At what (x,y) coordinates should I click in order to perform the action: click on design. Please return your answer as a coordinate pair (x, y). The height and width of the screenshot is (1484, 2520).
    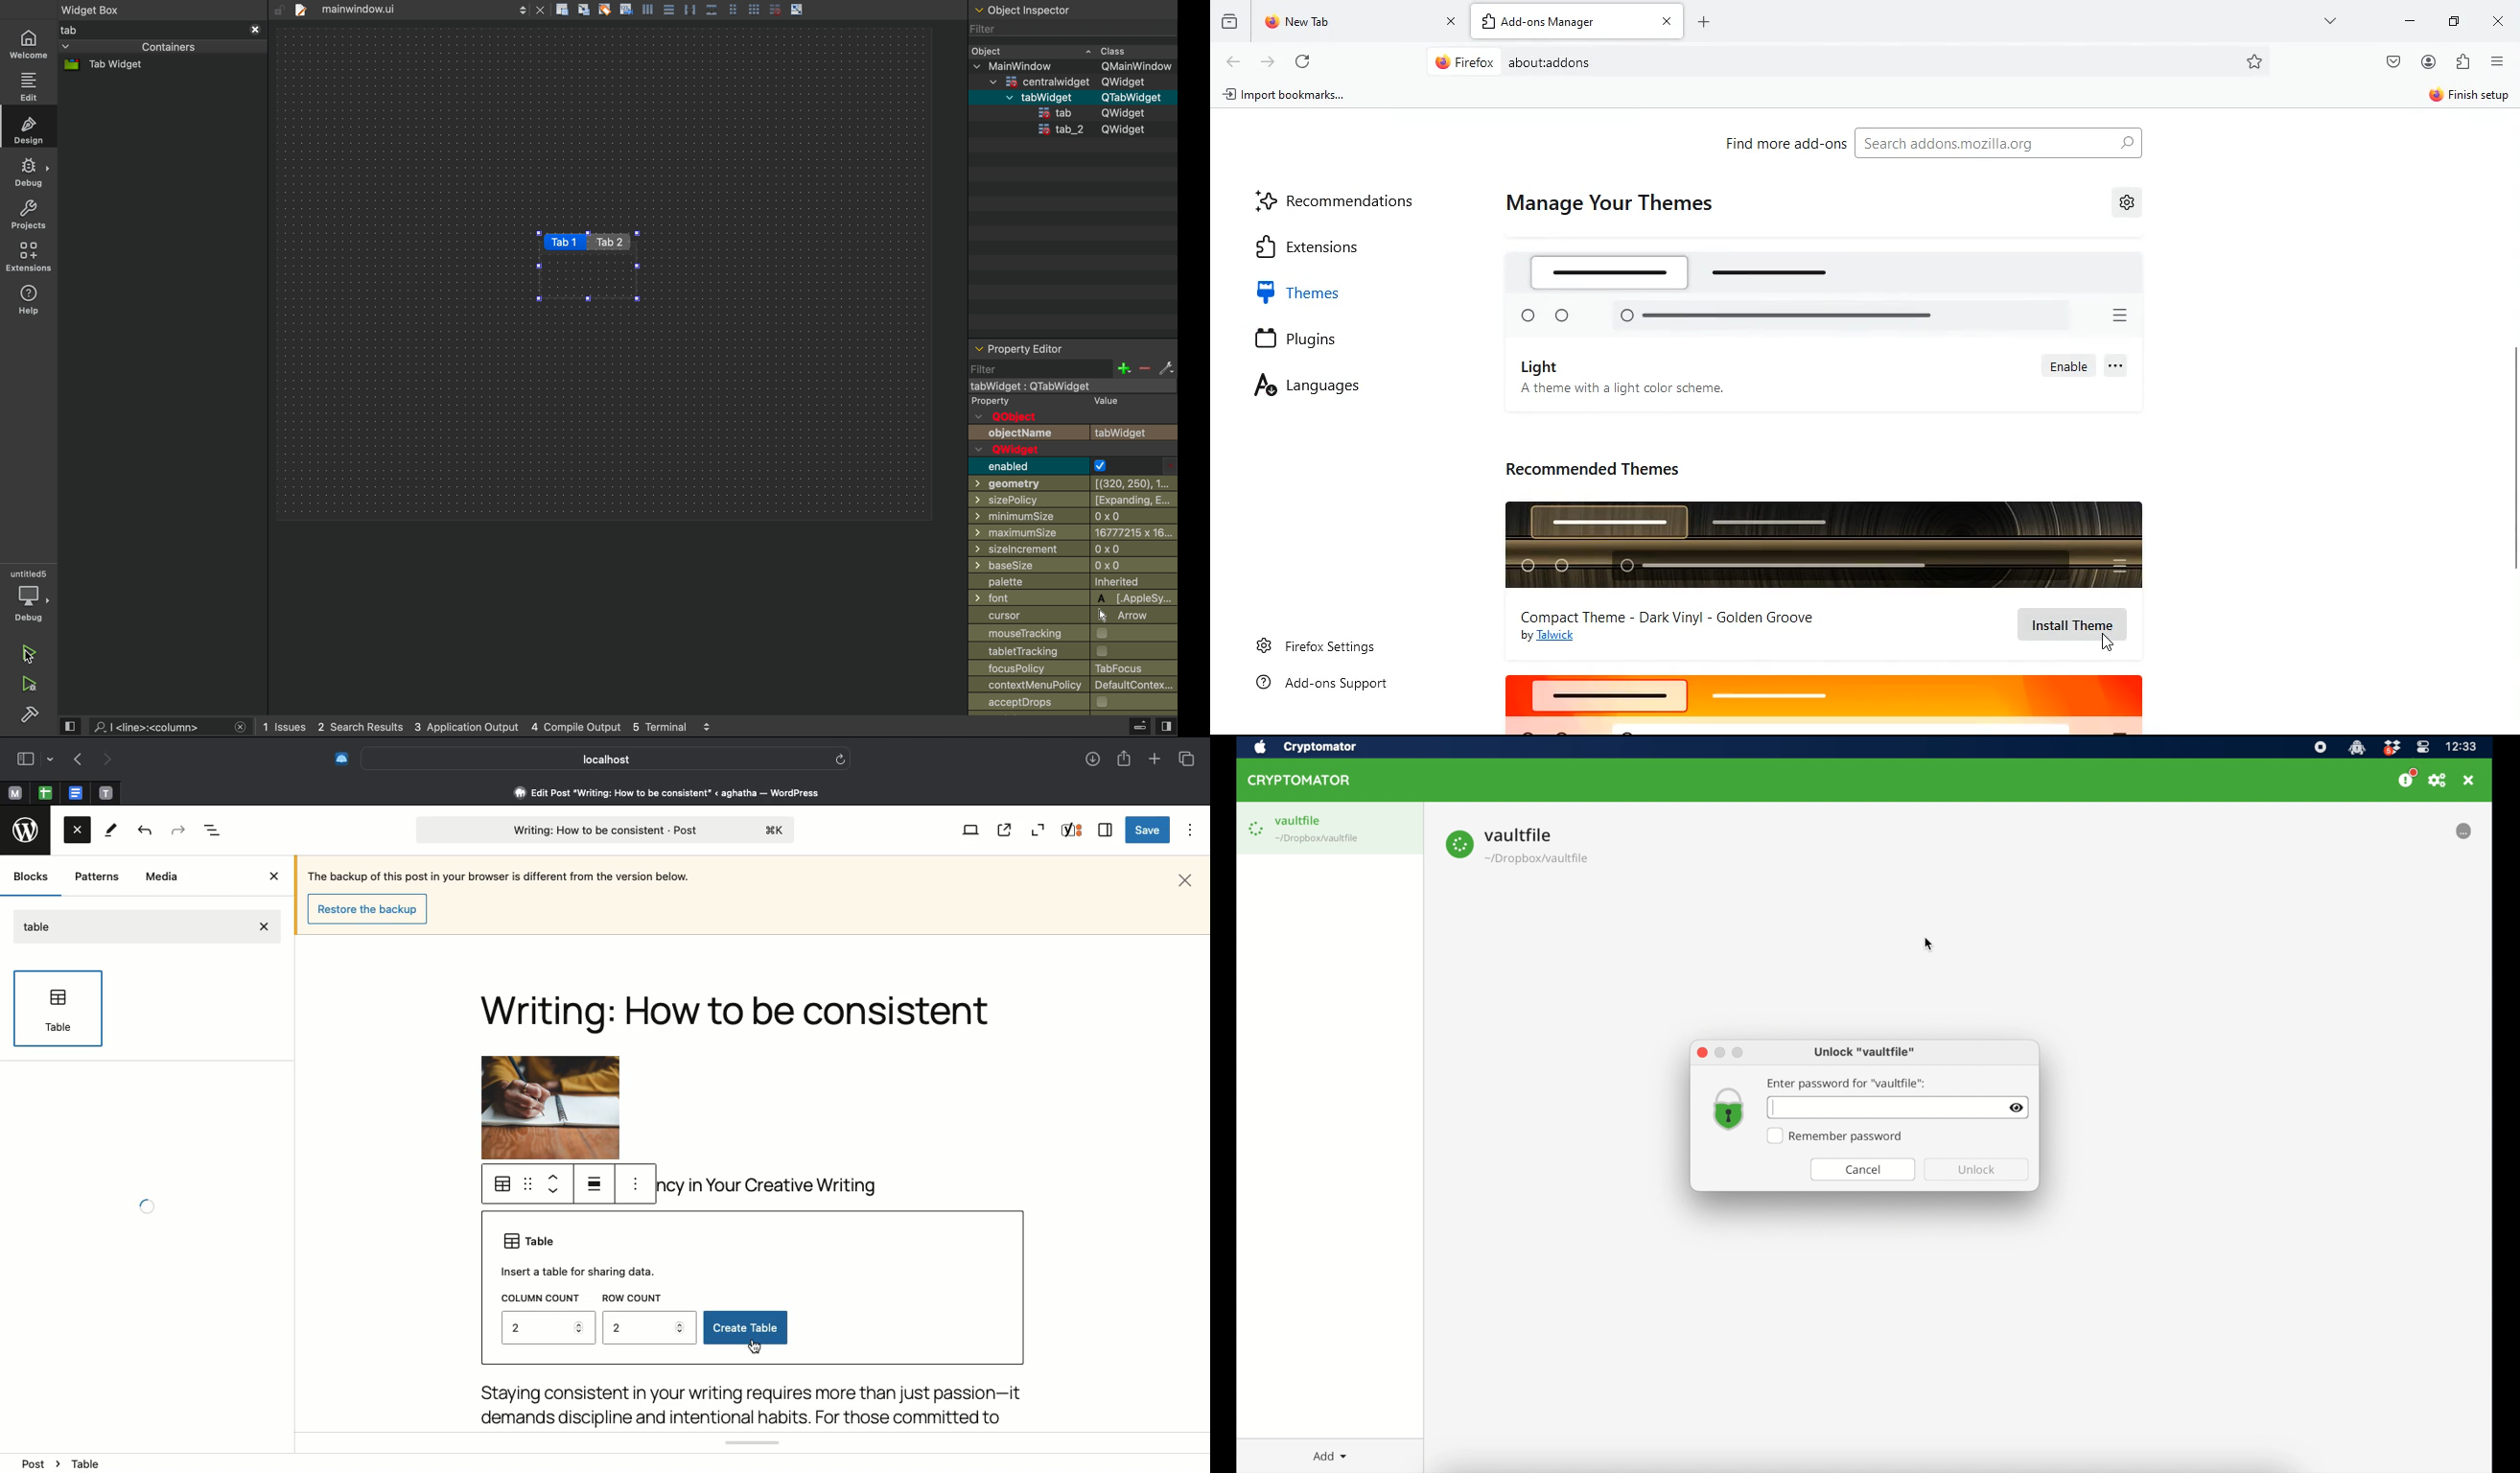
    Looking at the image, I should click on (28, 128).